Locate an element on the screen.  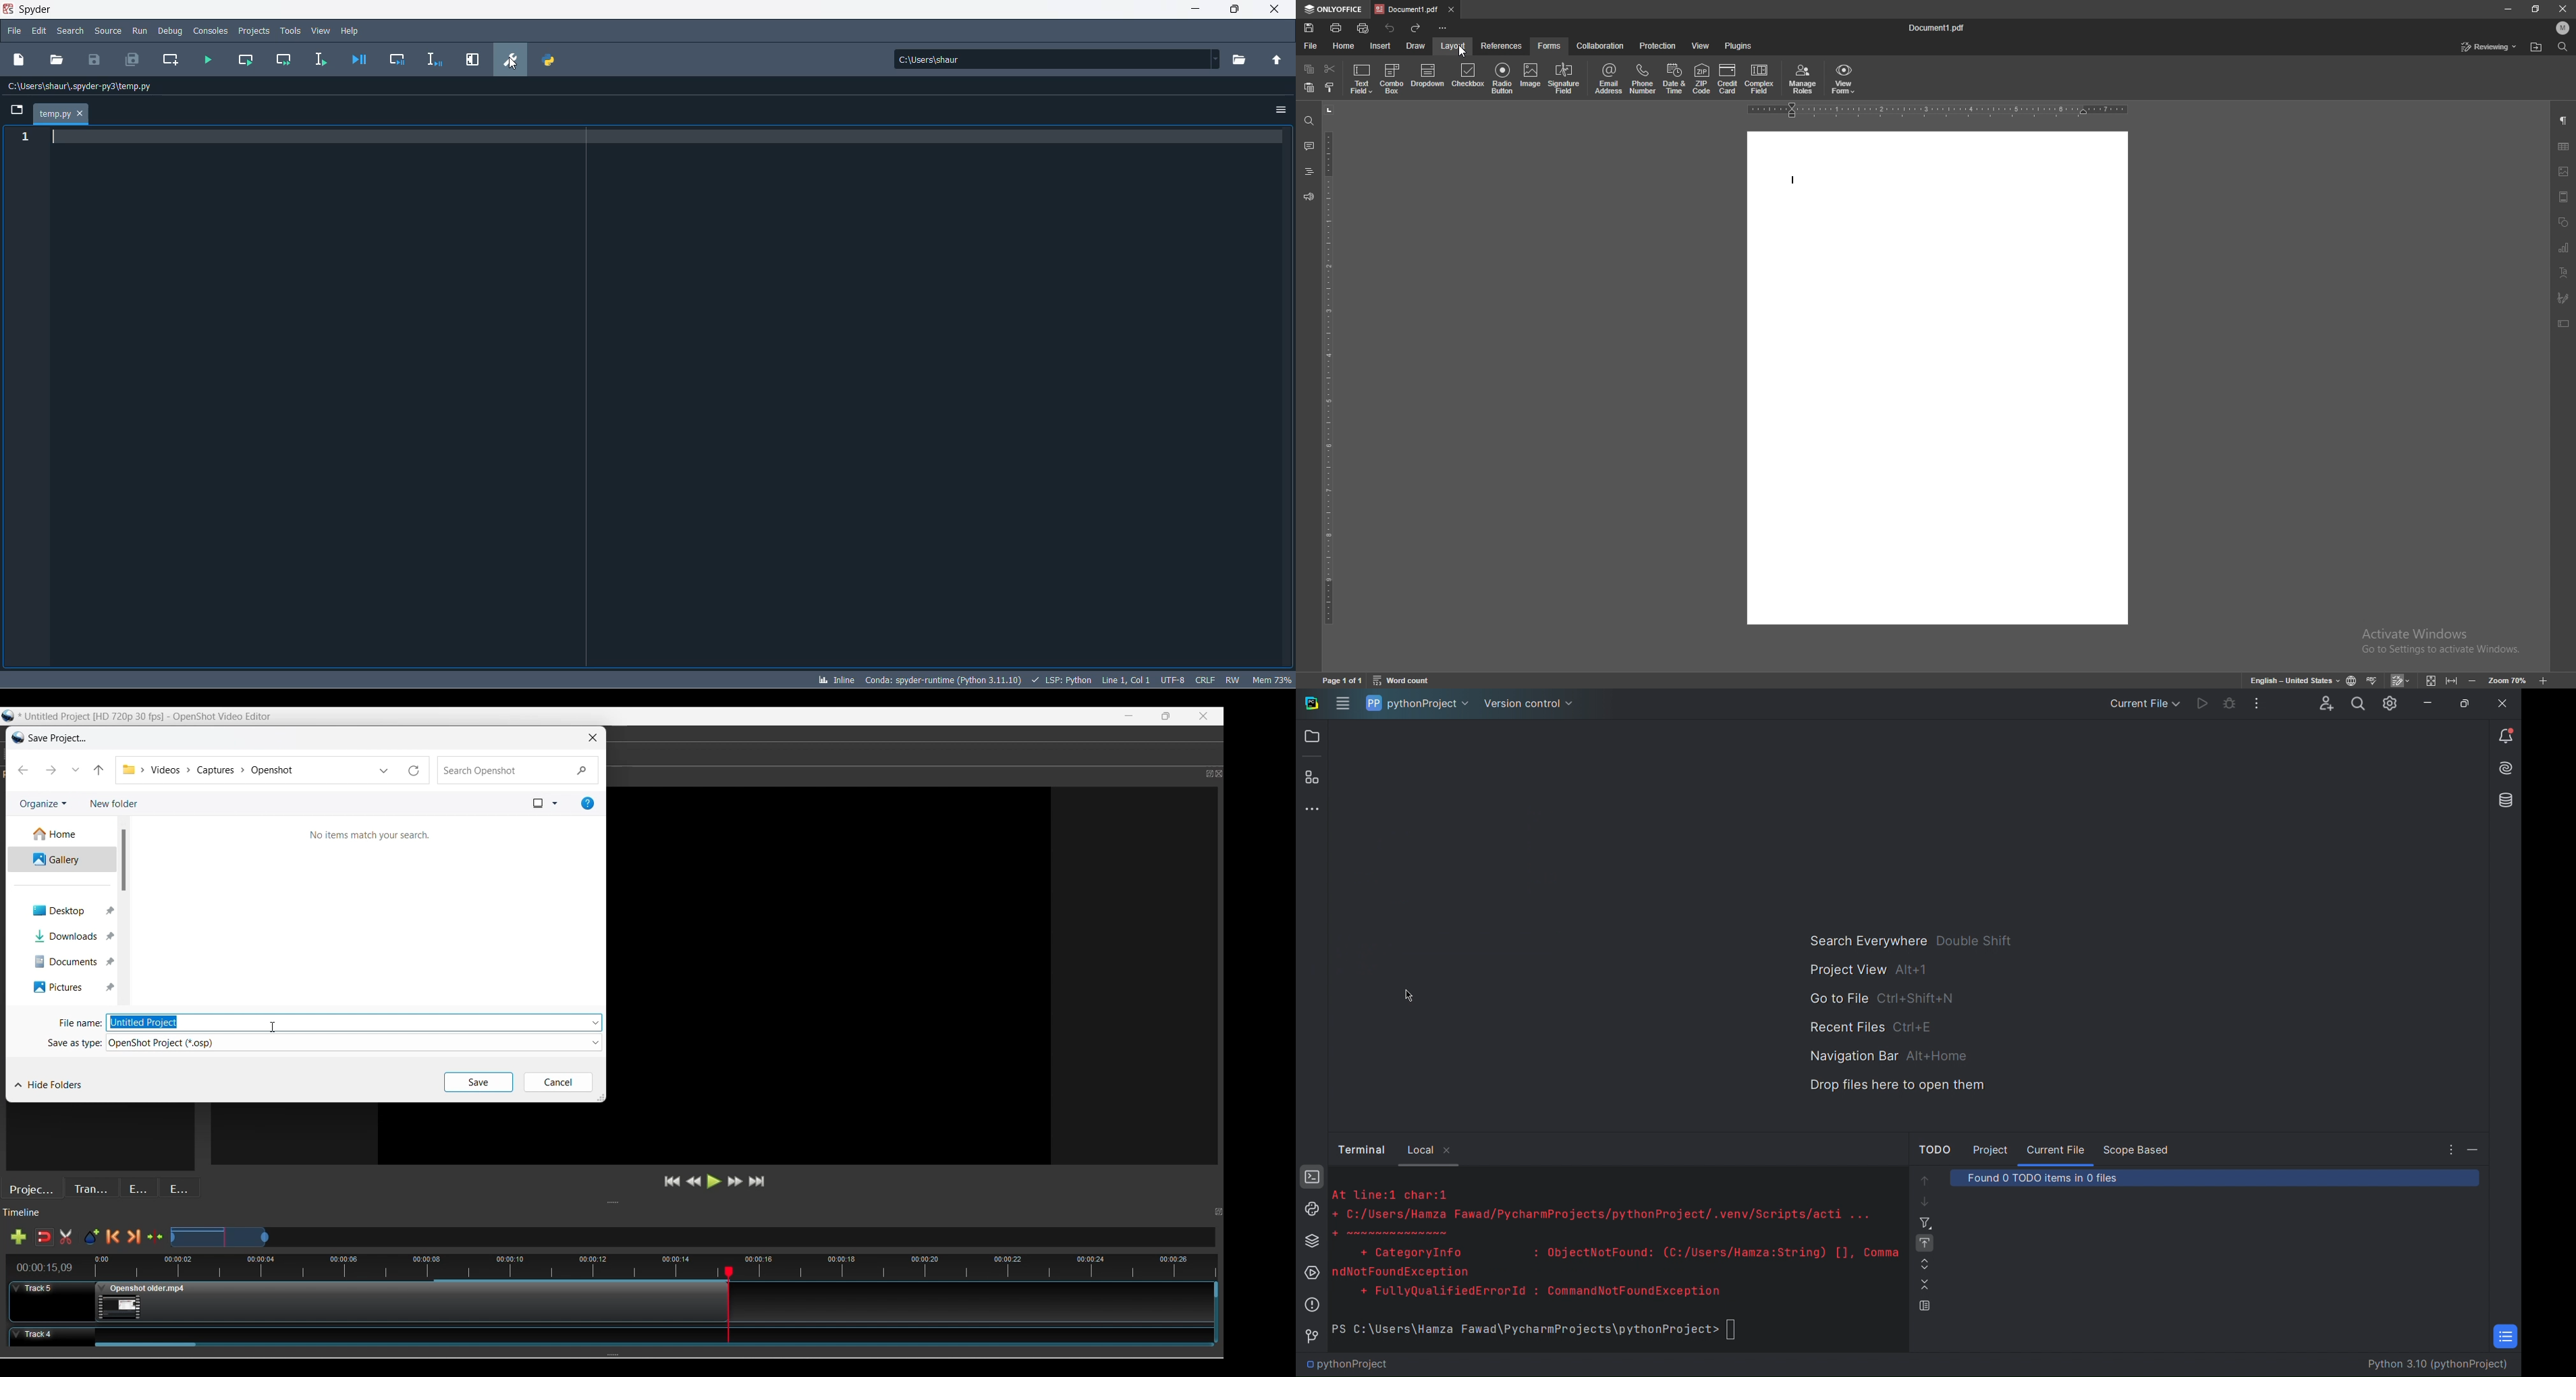
preferences is located at coordinates (512, 59).